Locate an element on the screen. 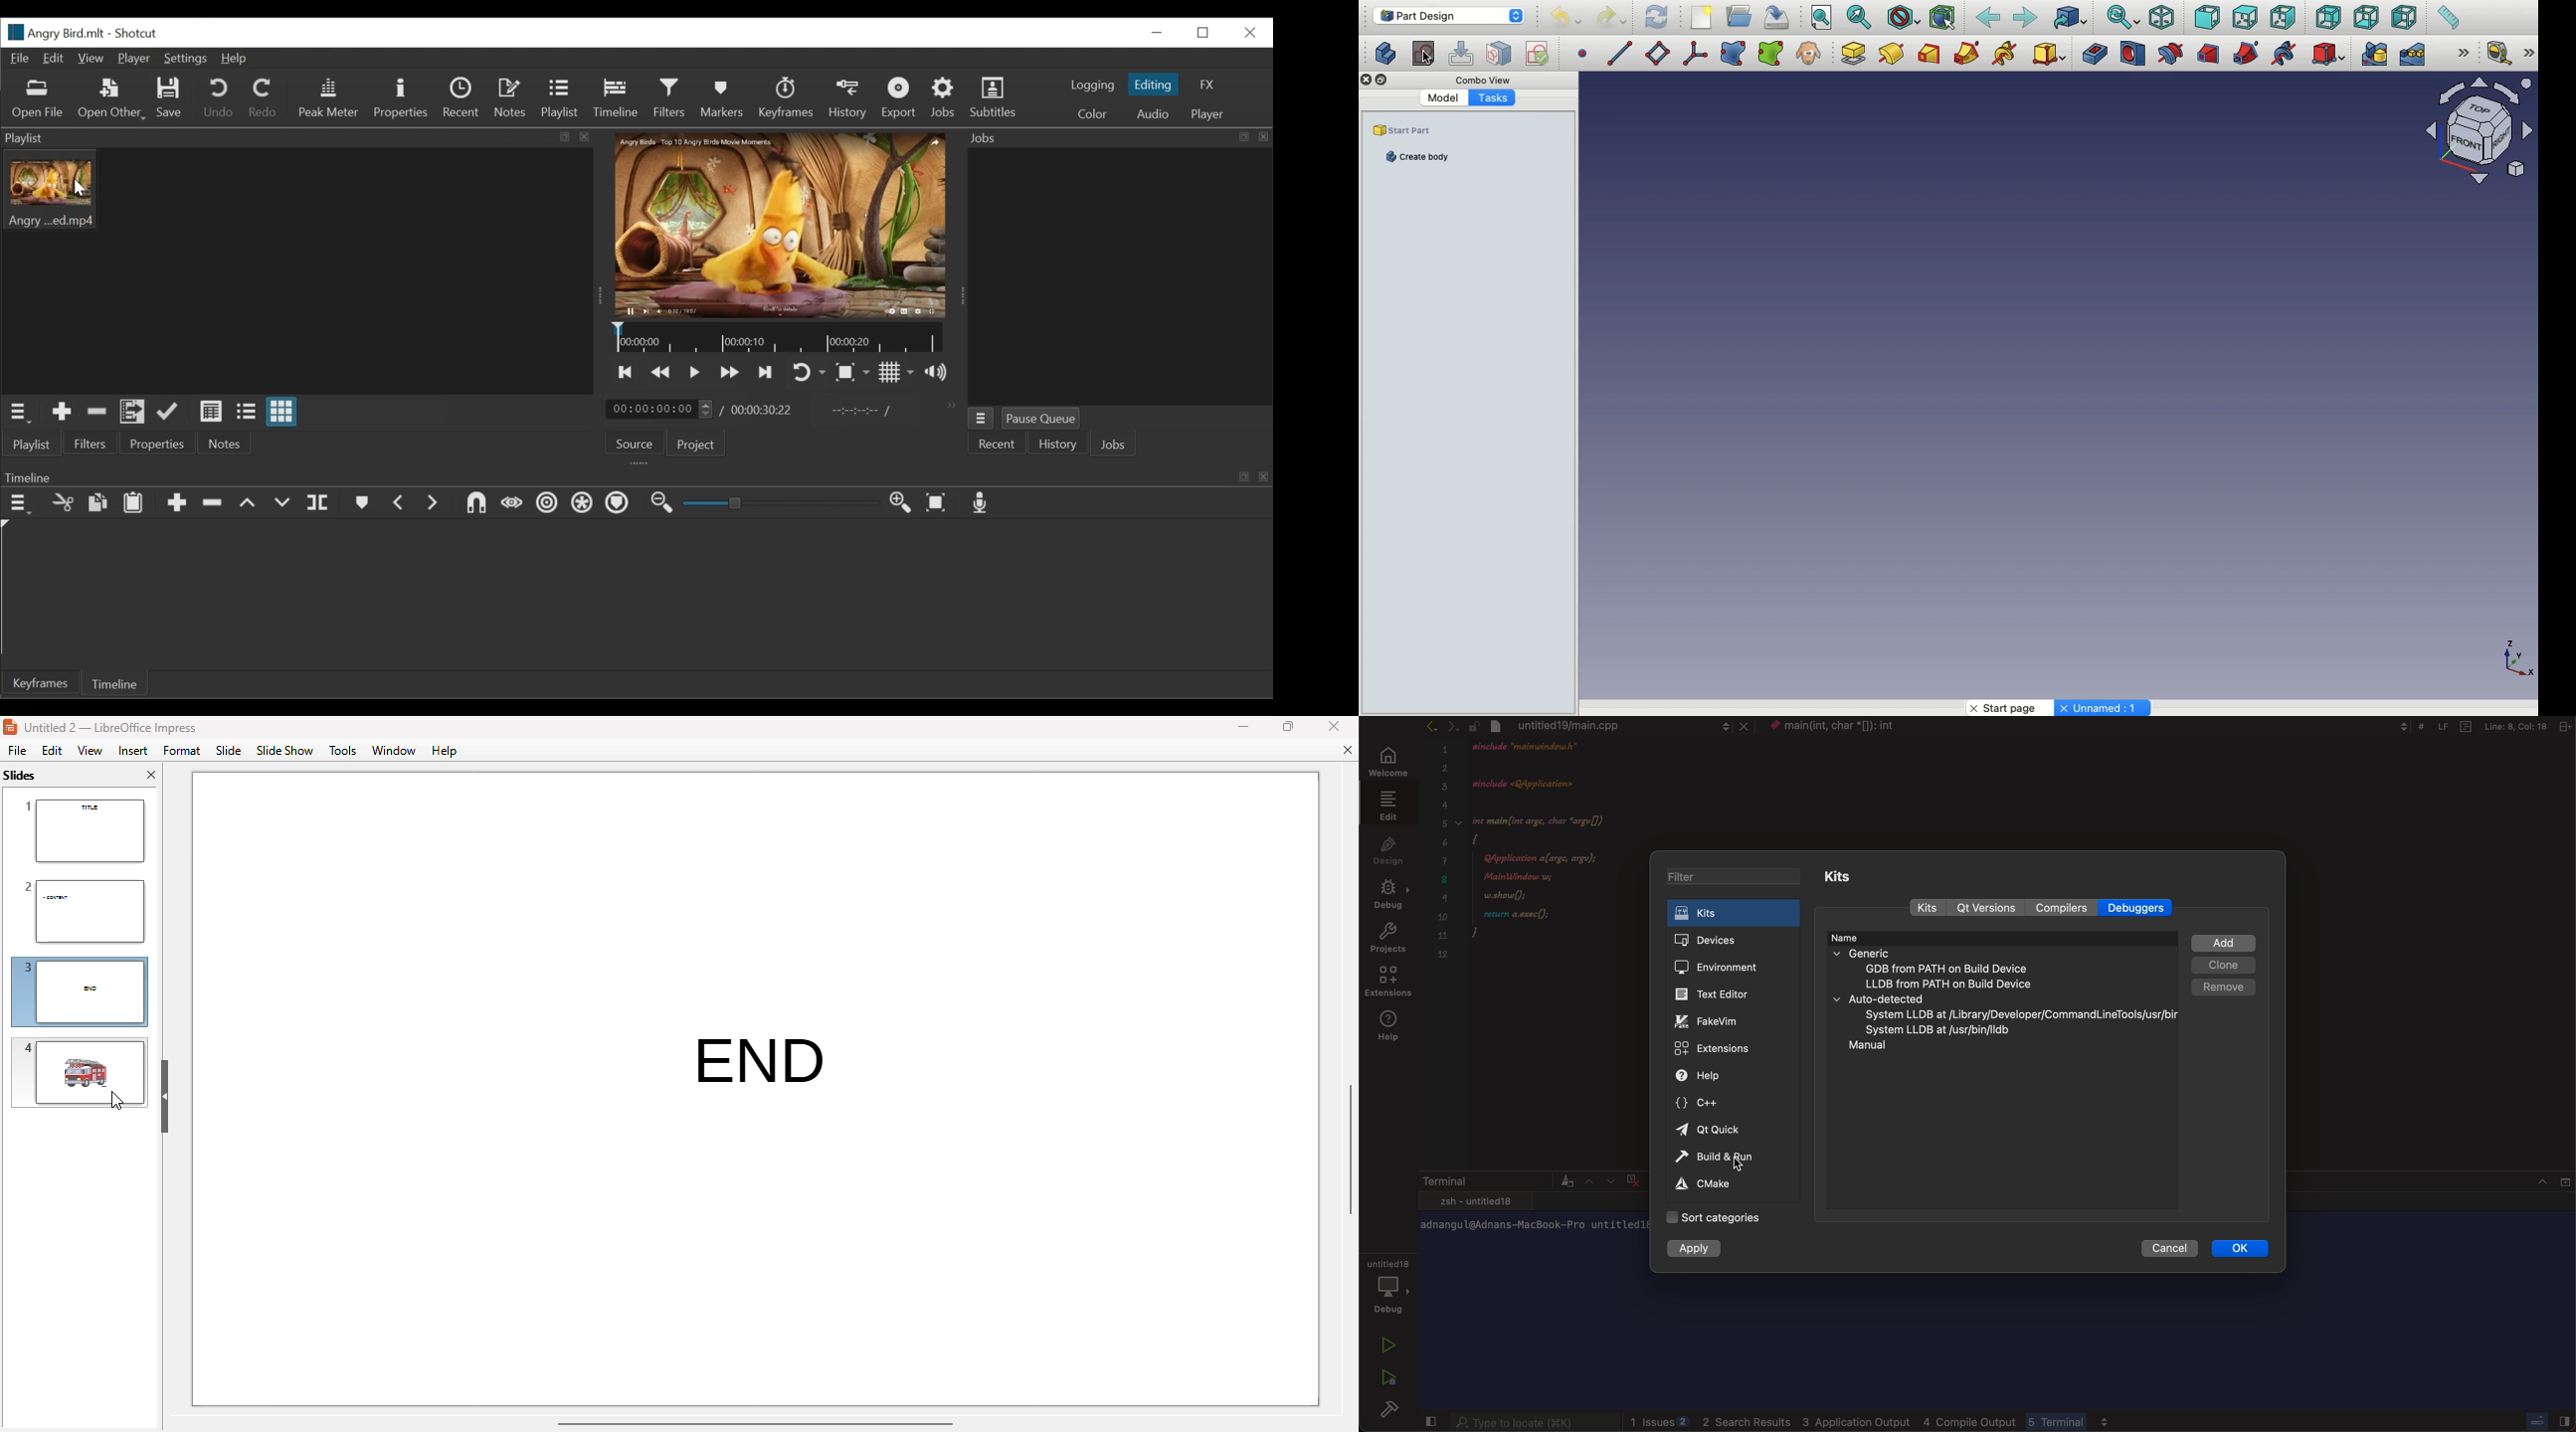  Peak Meter is located at coordinates (326, 97).